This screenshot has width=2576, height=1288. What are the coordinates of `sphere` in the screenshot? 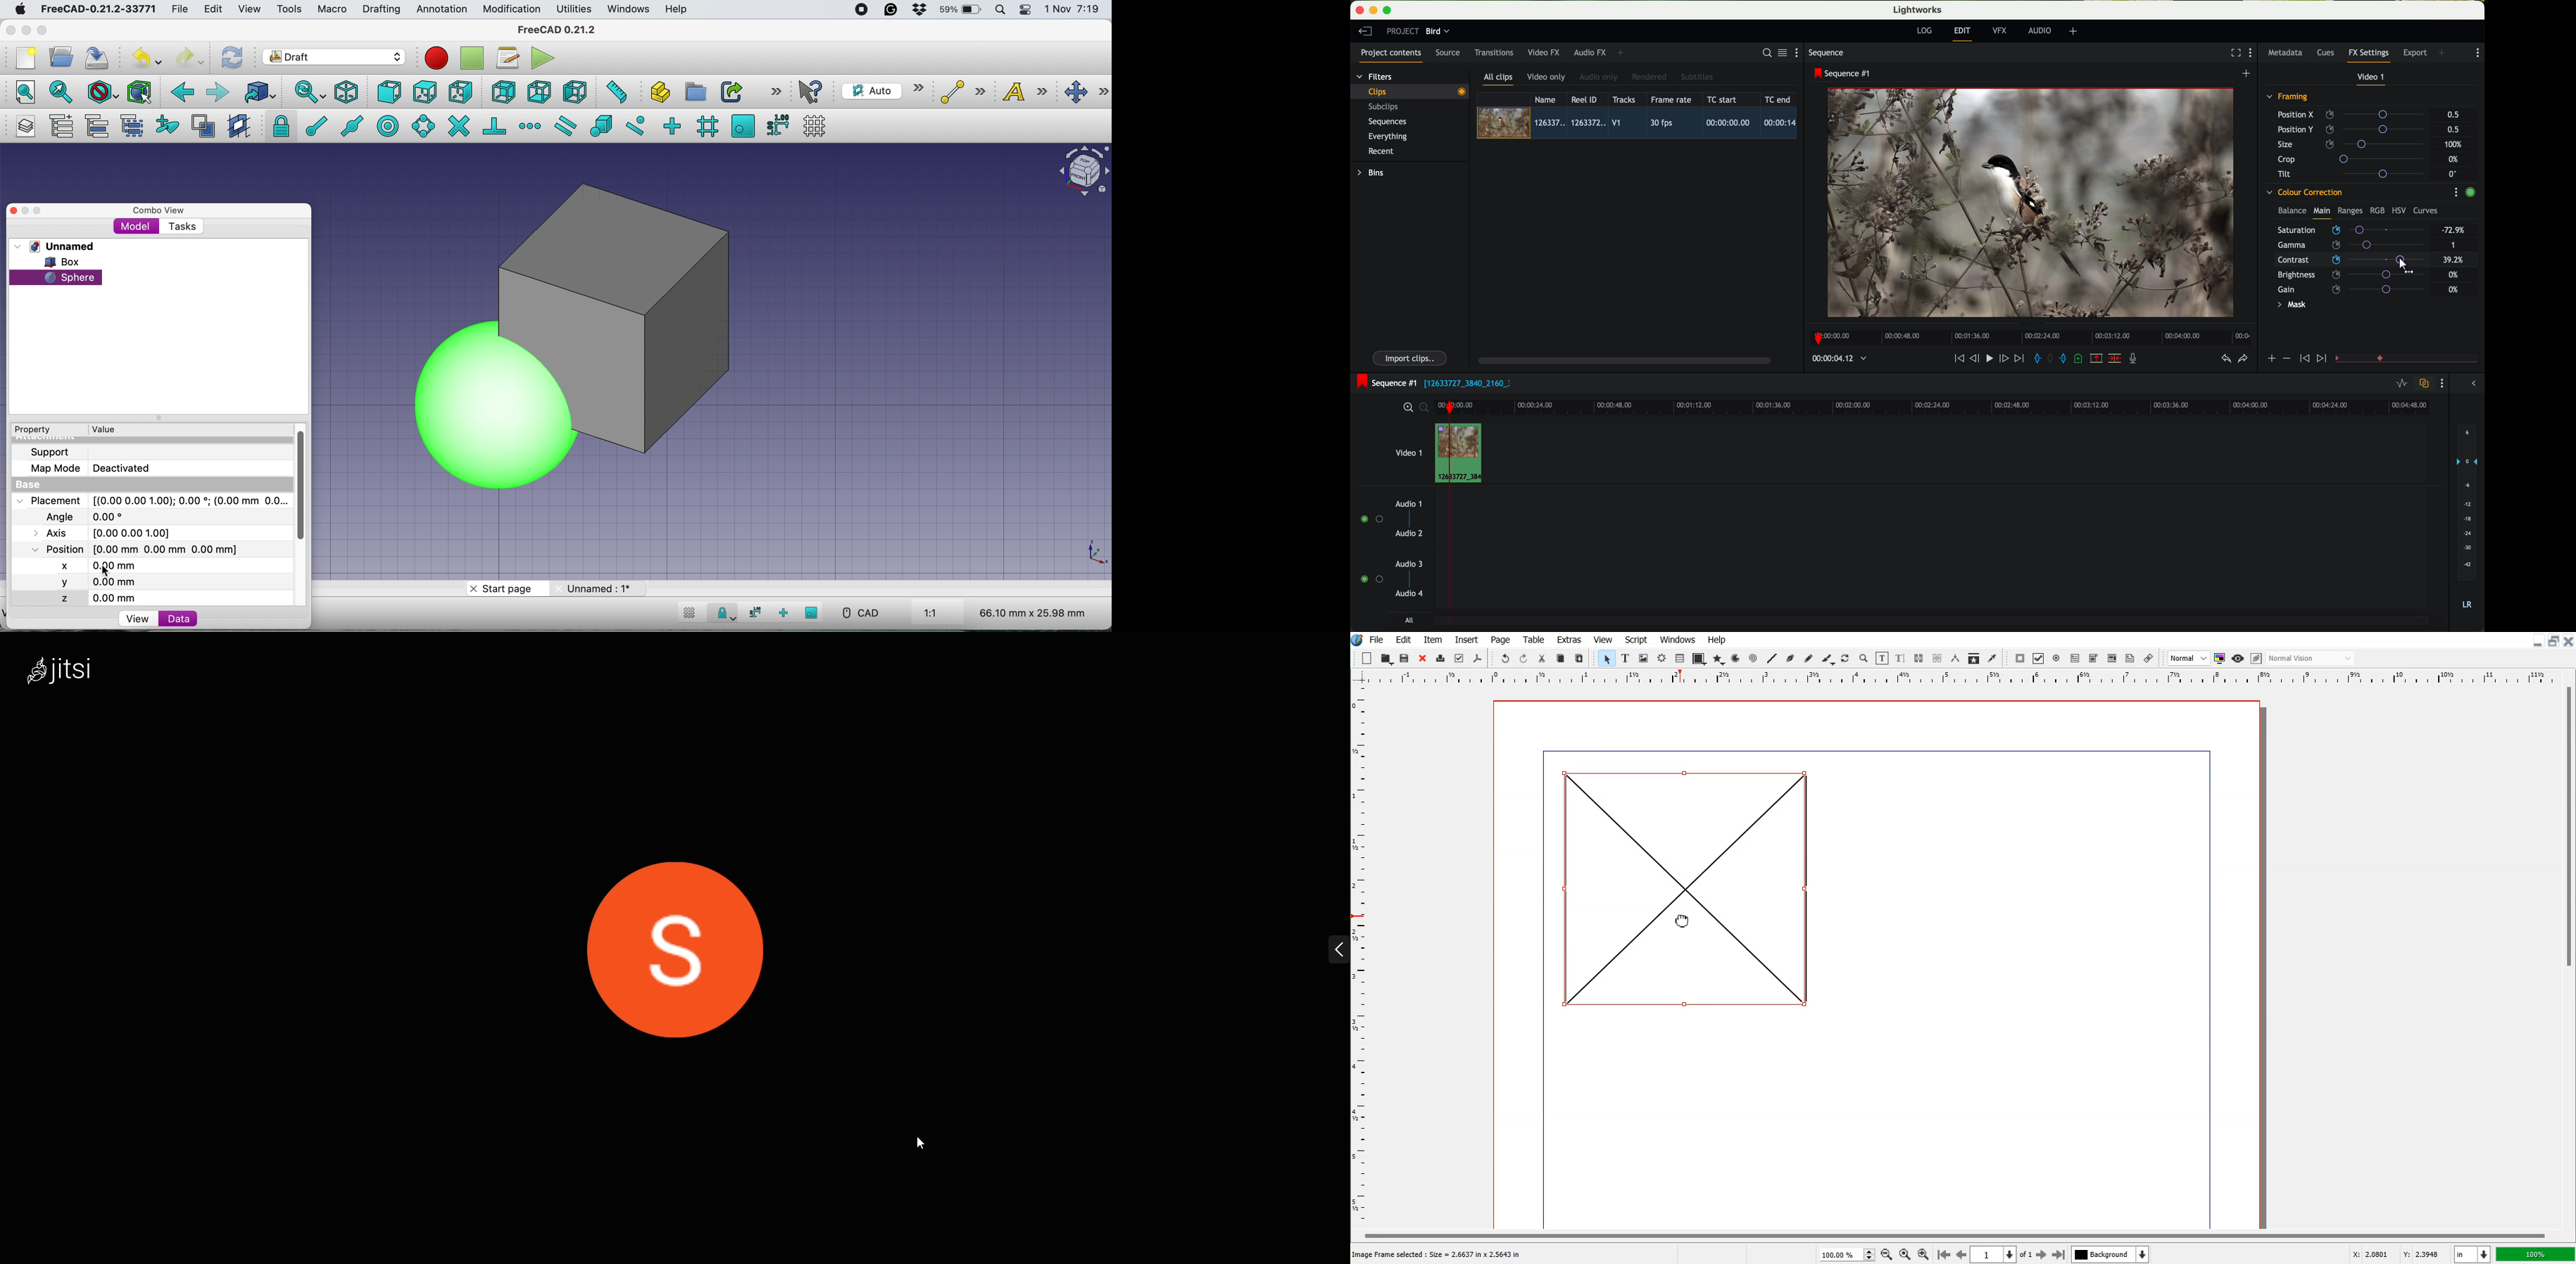 It's located at (491, 406).